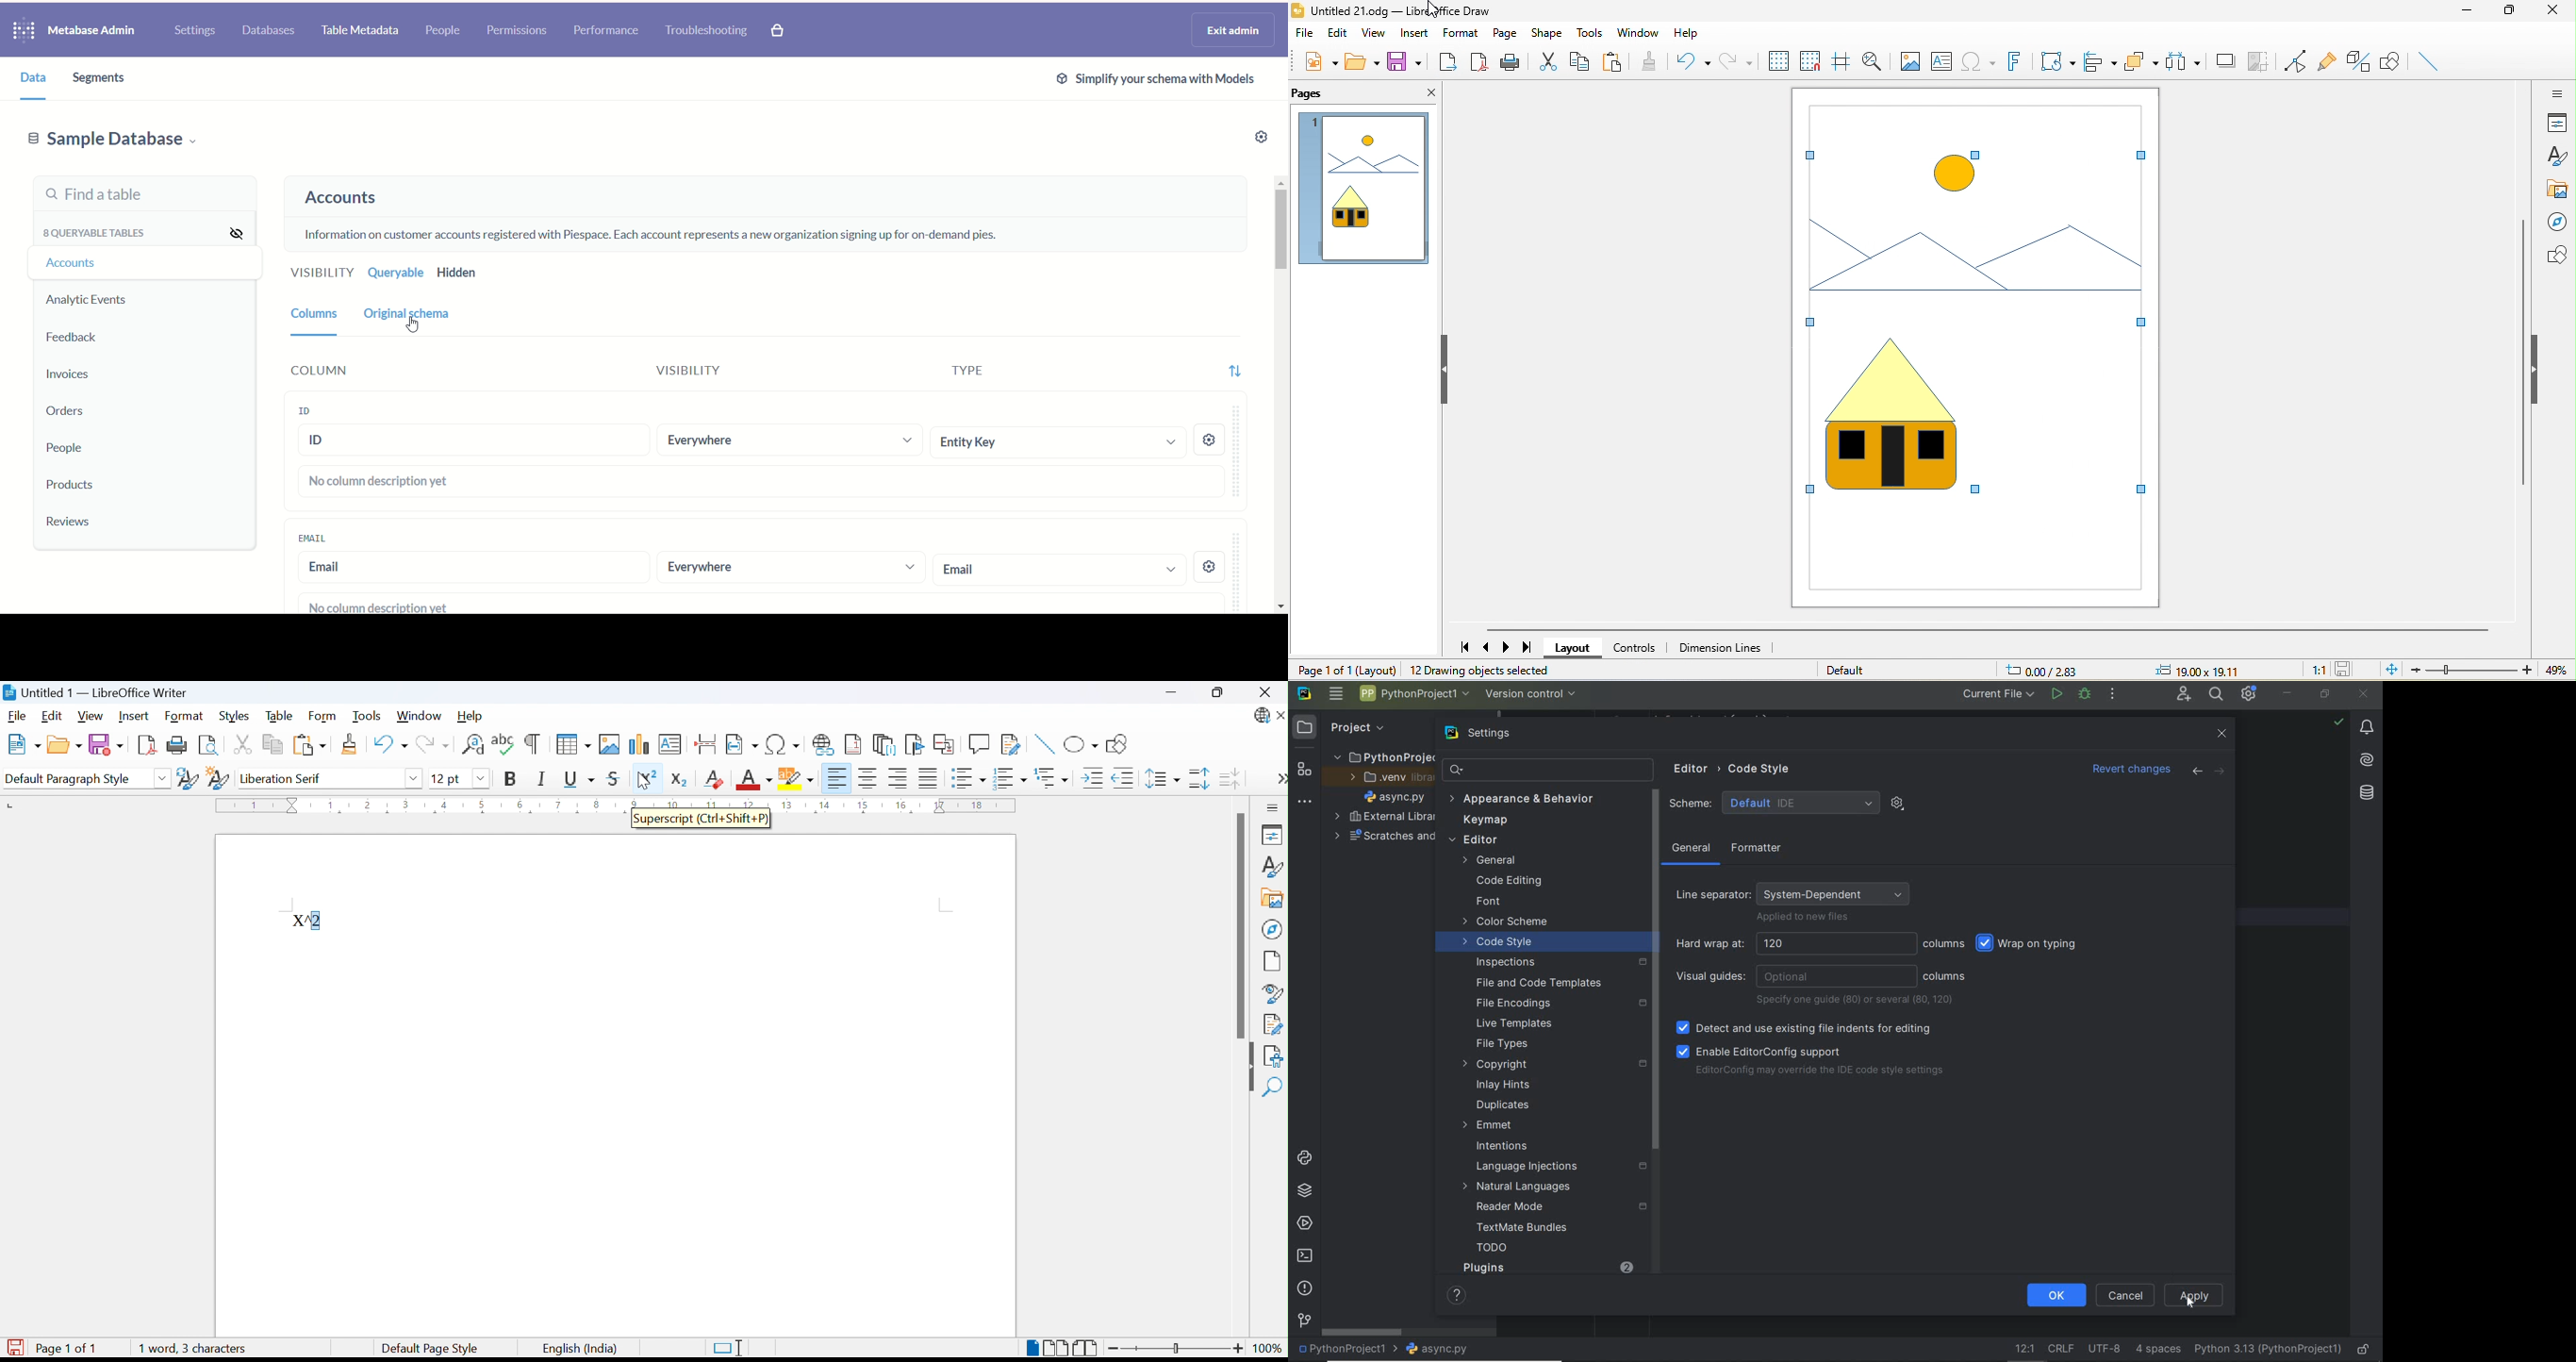 The image size is (2576, 1372). Describe the element at coordinates (1280, 715) in the screenshot. I see `Close` at that location.